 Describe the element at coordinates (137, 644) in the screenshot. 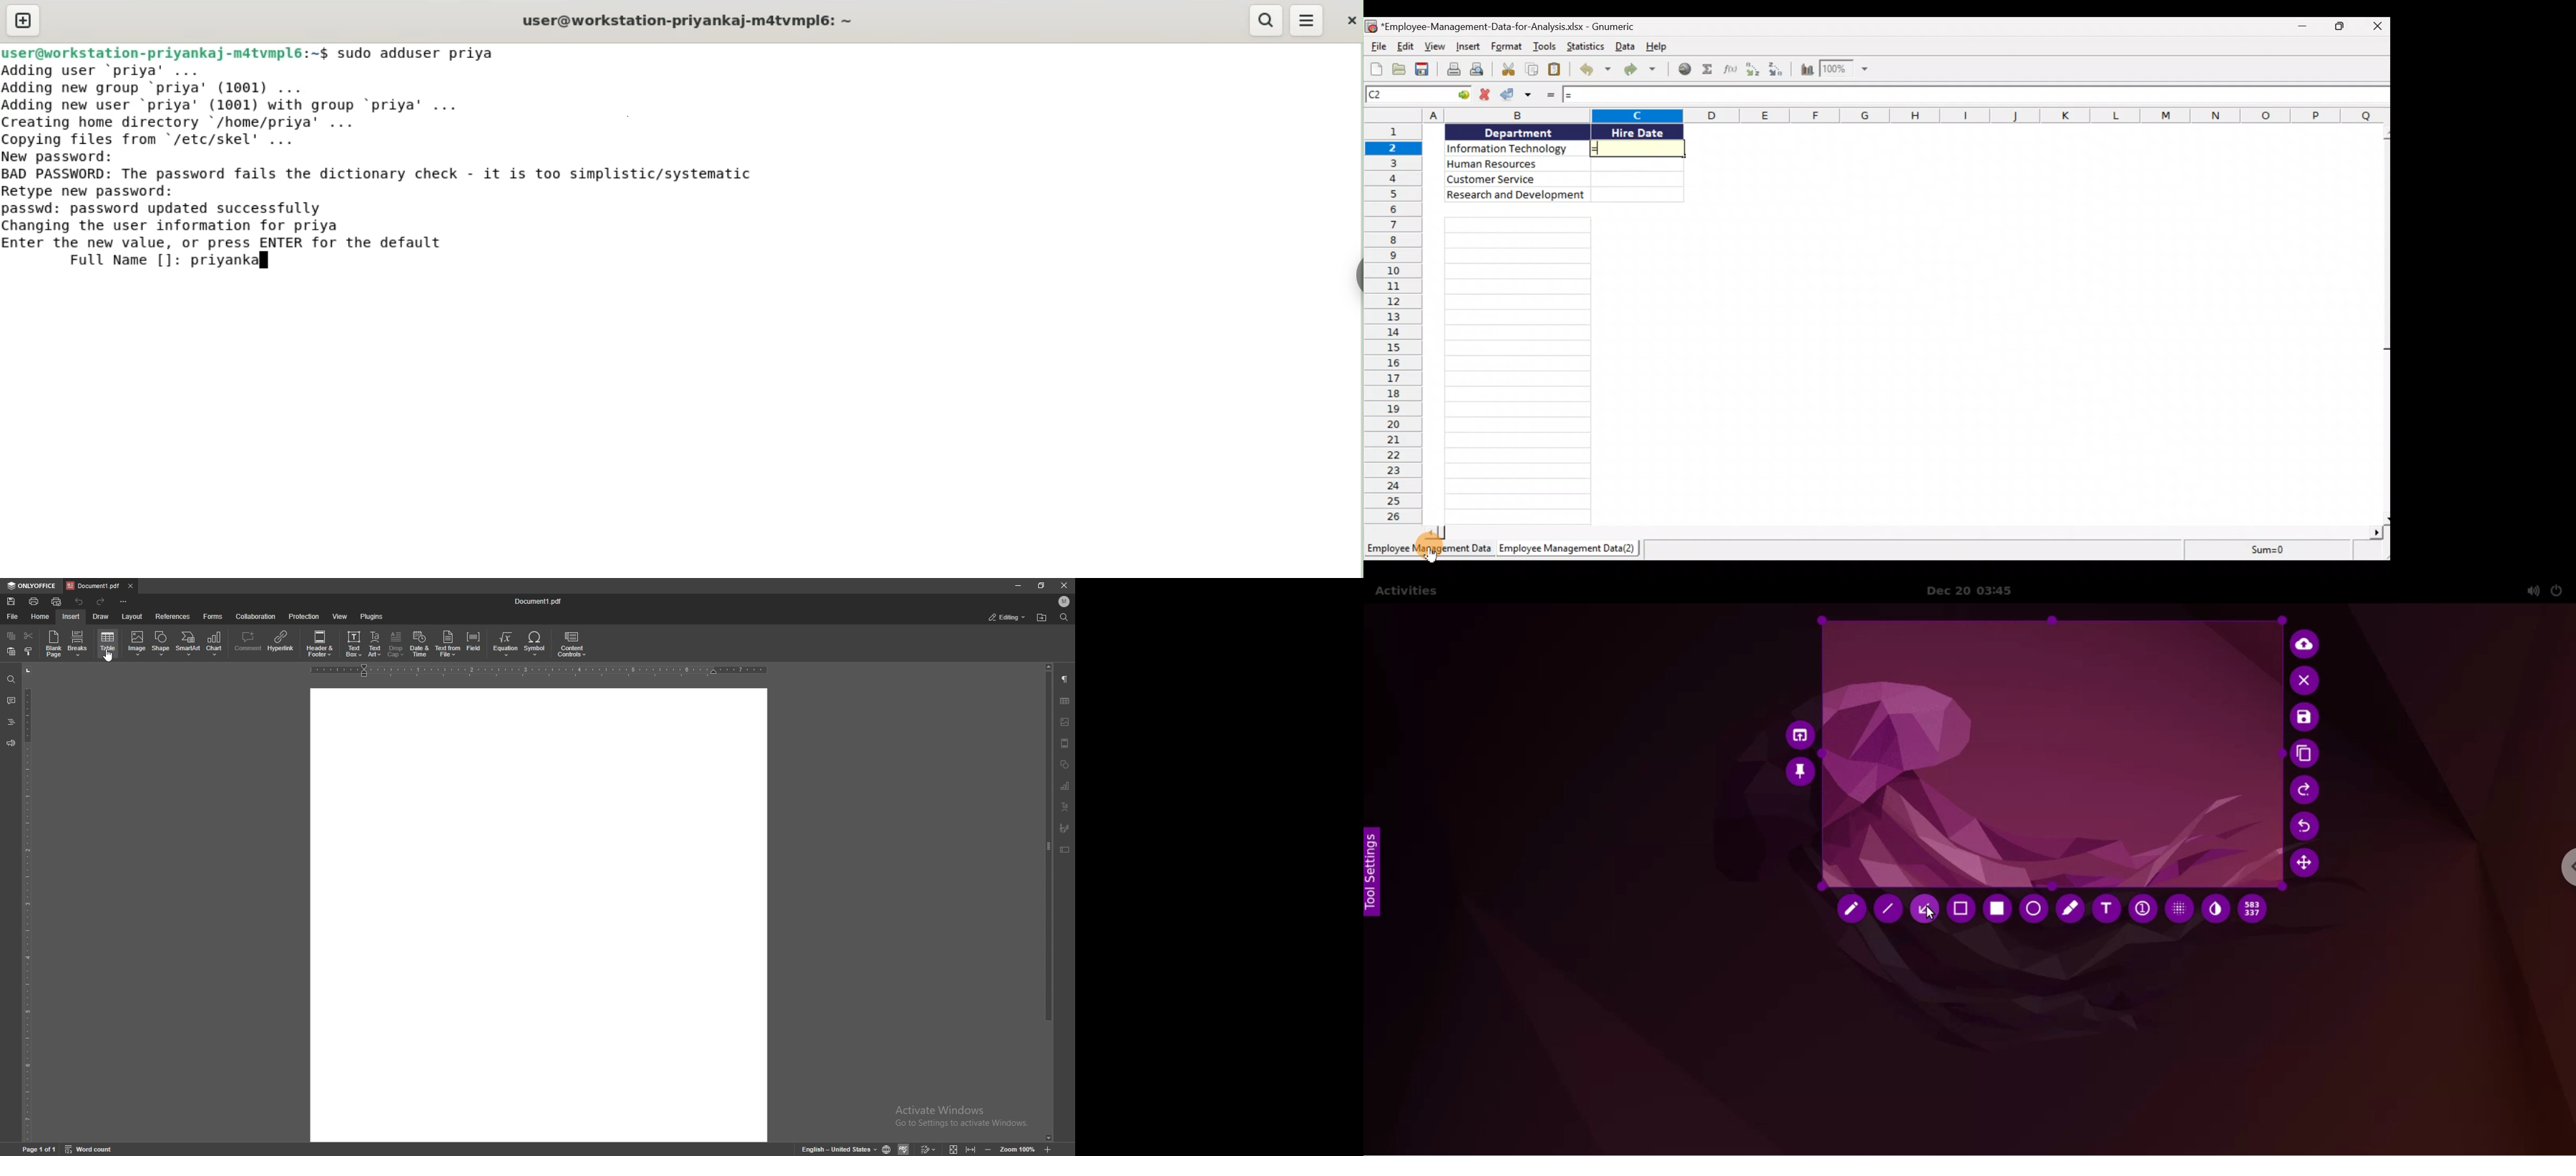

I see `image` at that location.